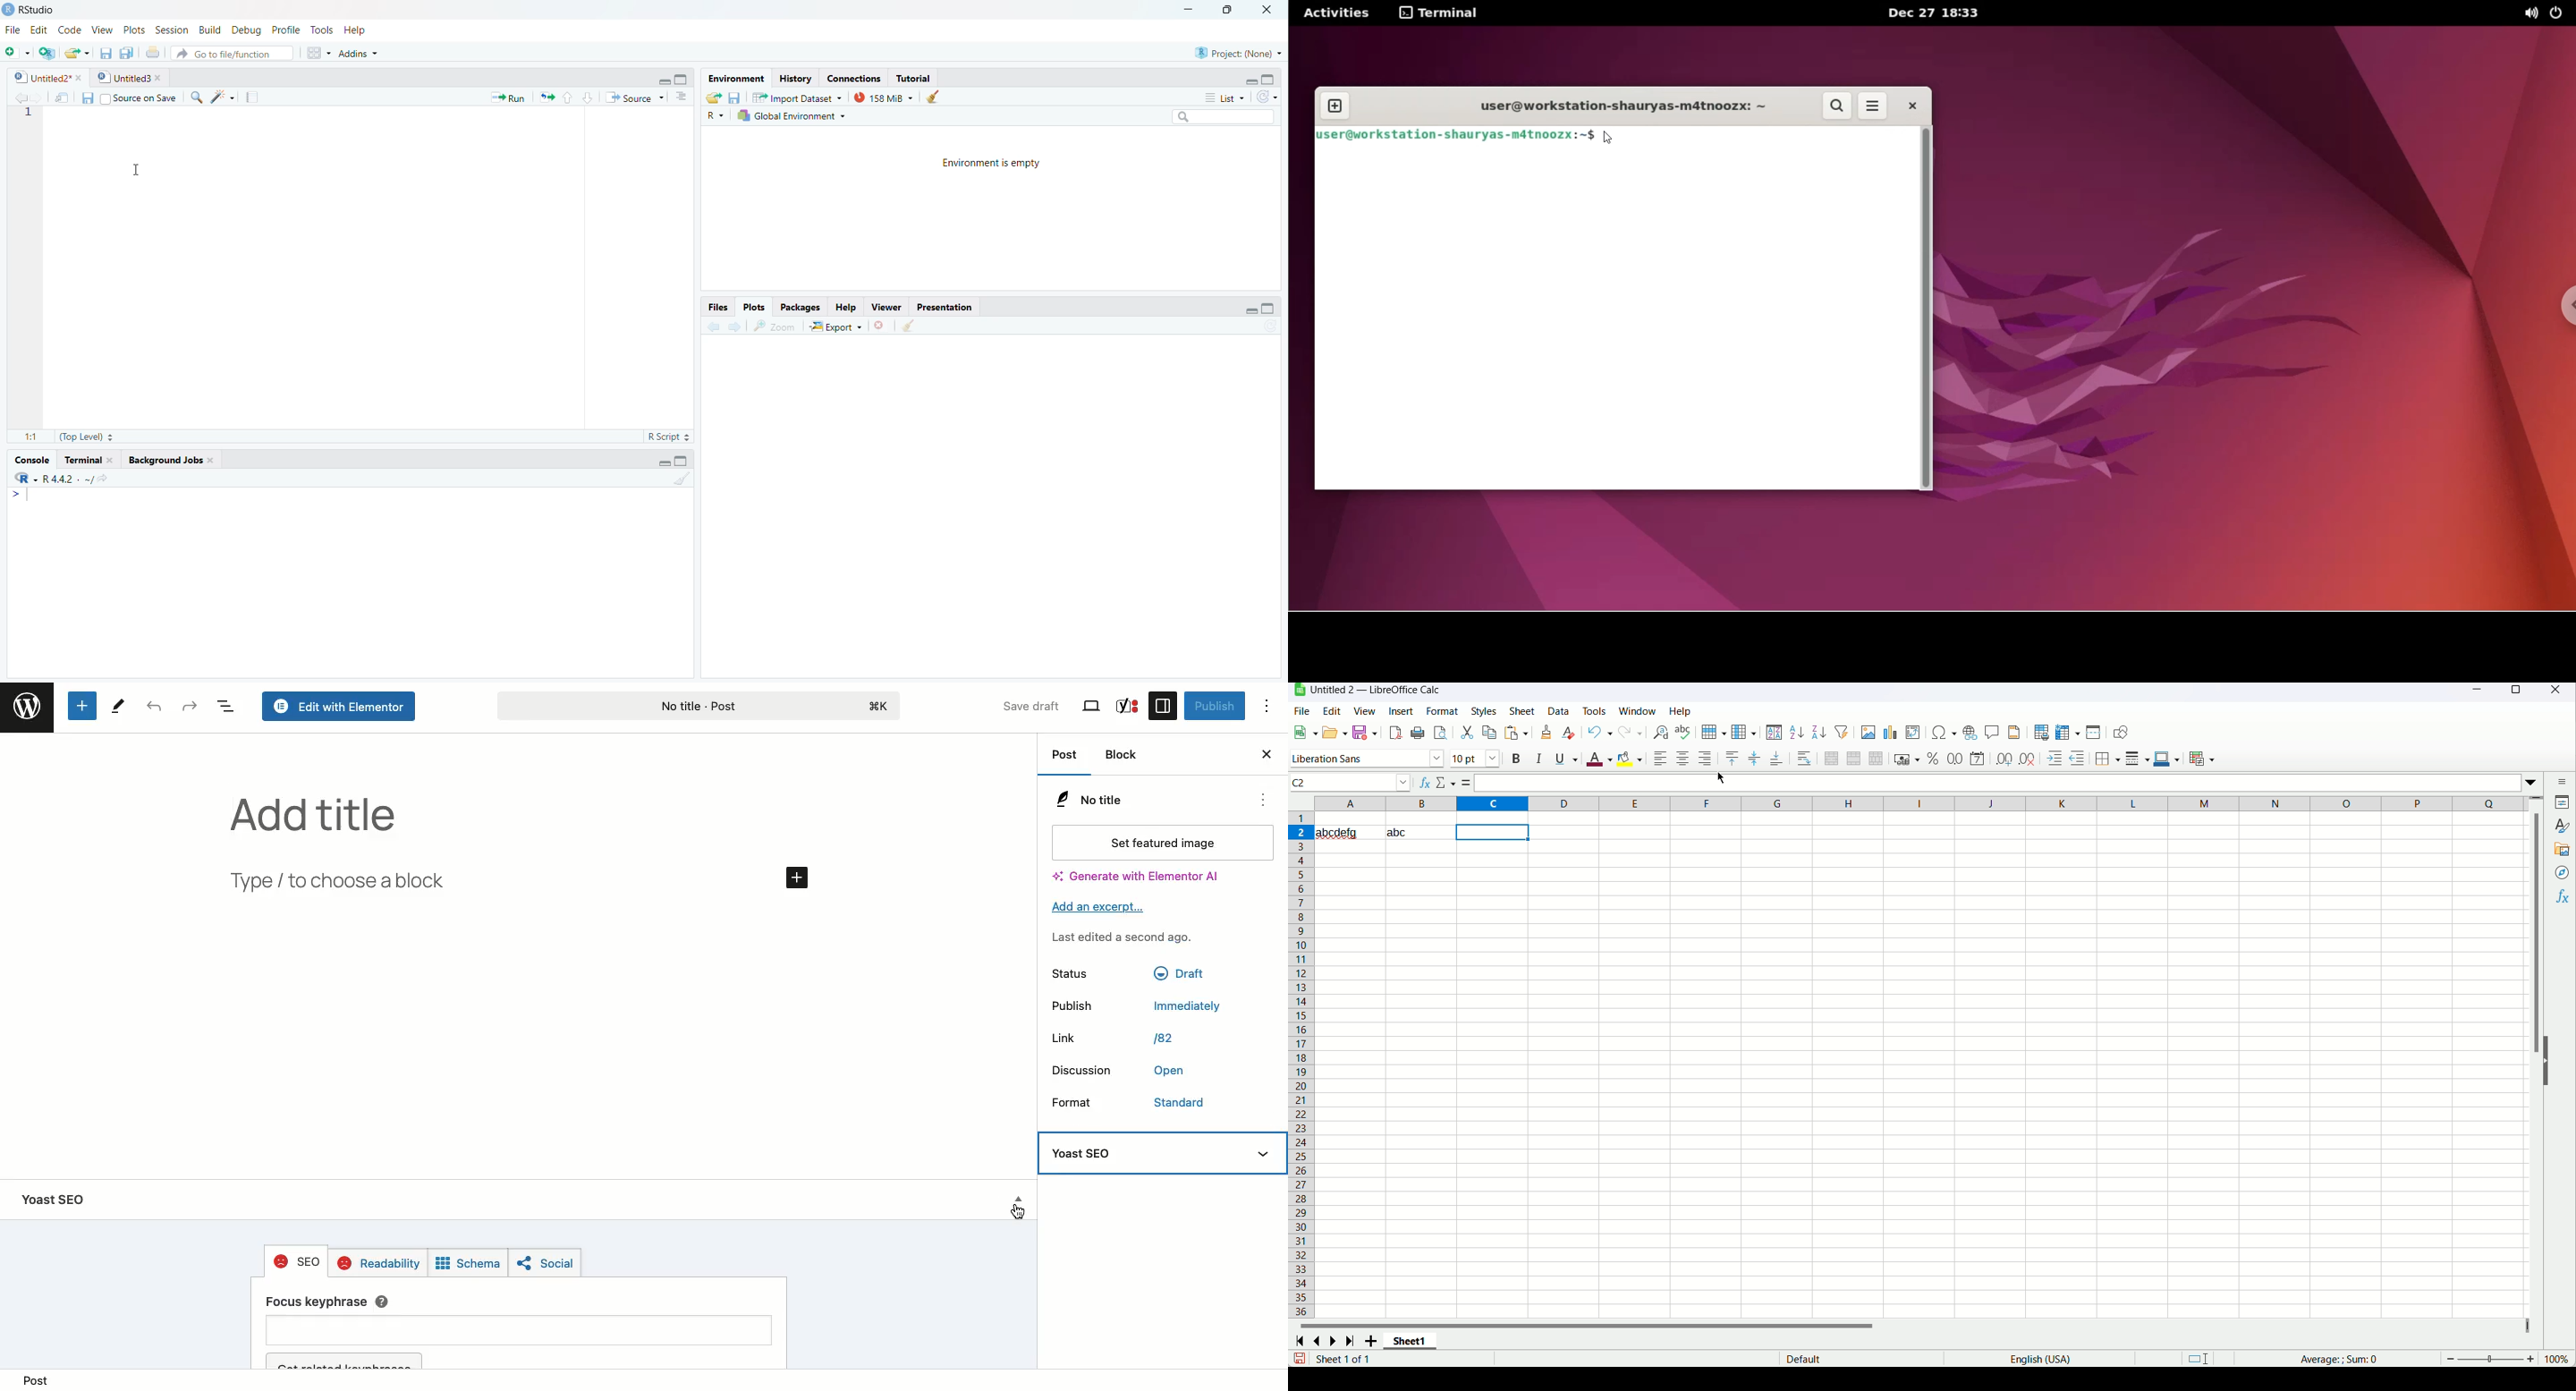  What do you see at coordinates (776, 327) in the screenshot?
I see `Zoom` at bounding box center [776, 327].